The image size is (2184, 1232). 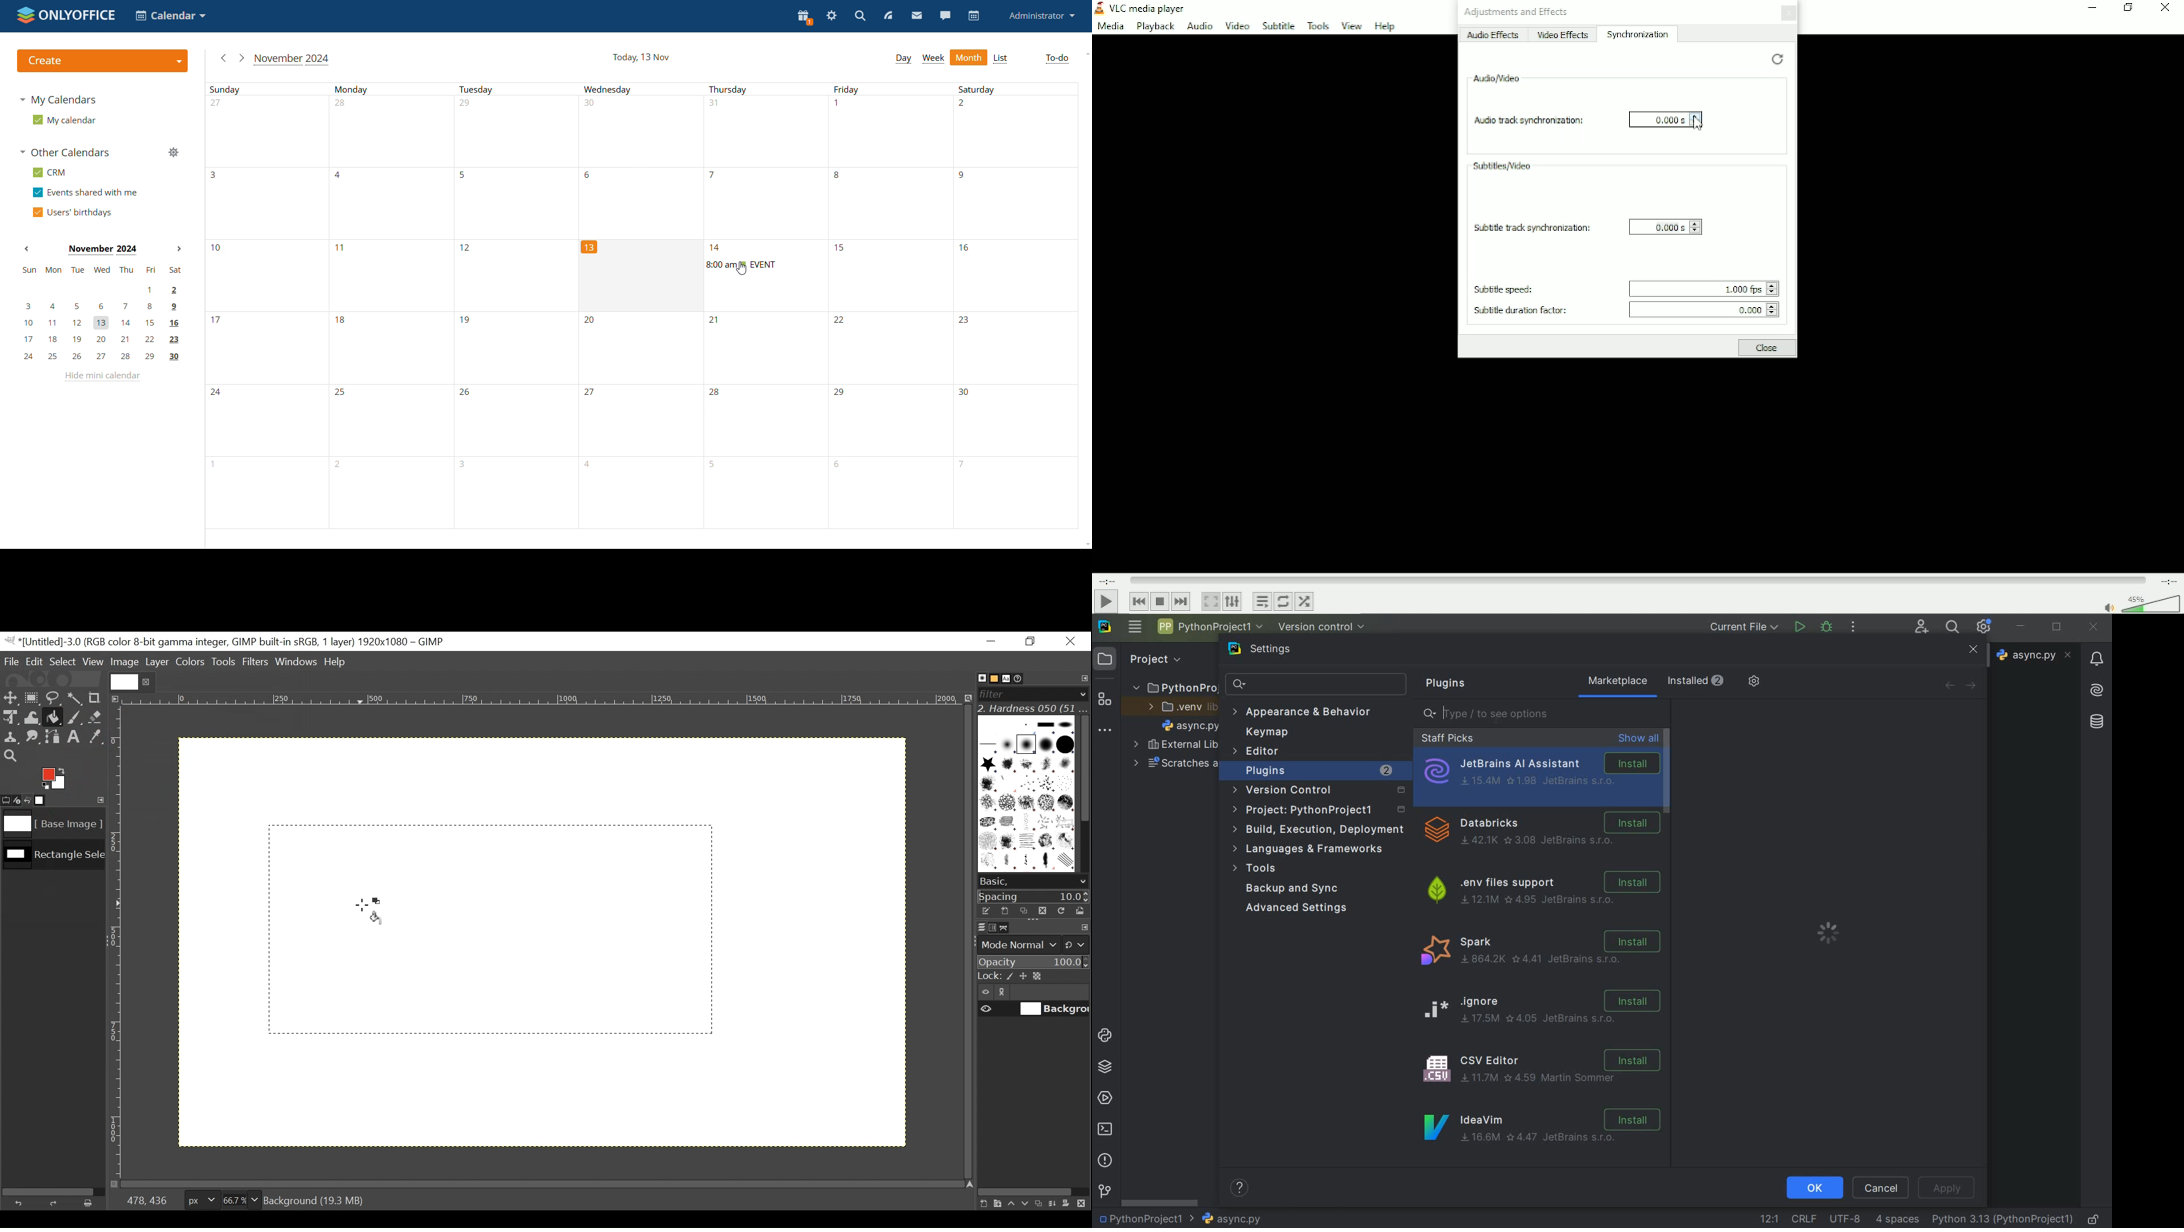 I want to click on Previous, so click(x=1140, y=600).